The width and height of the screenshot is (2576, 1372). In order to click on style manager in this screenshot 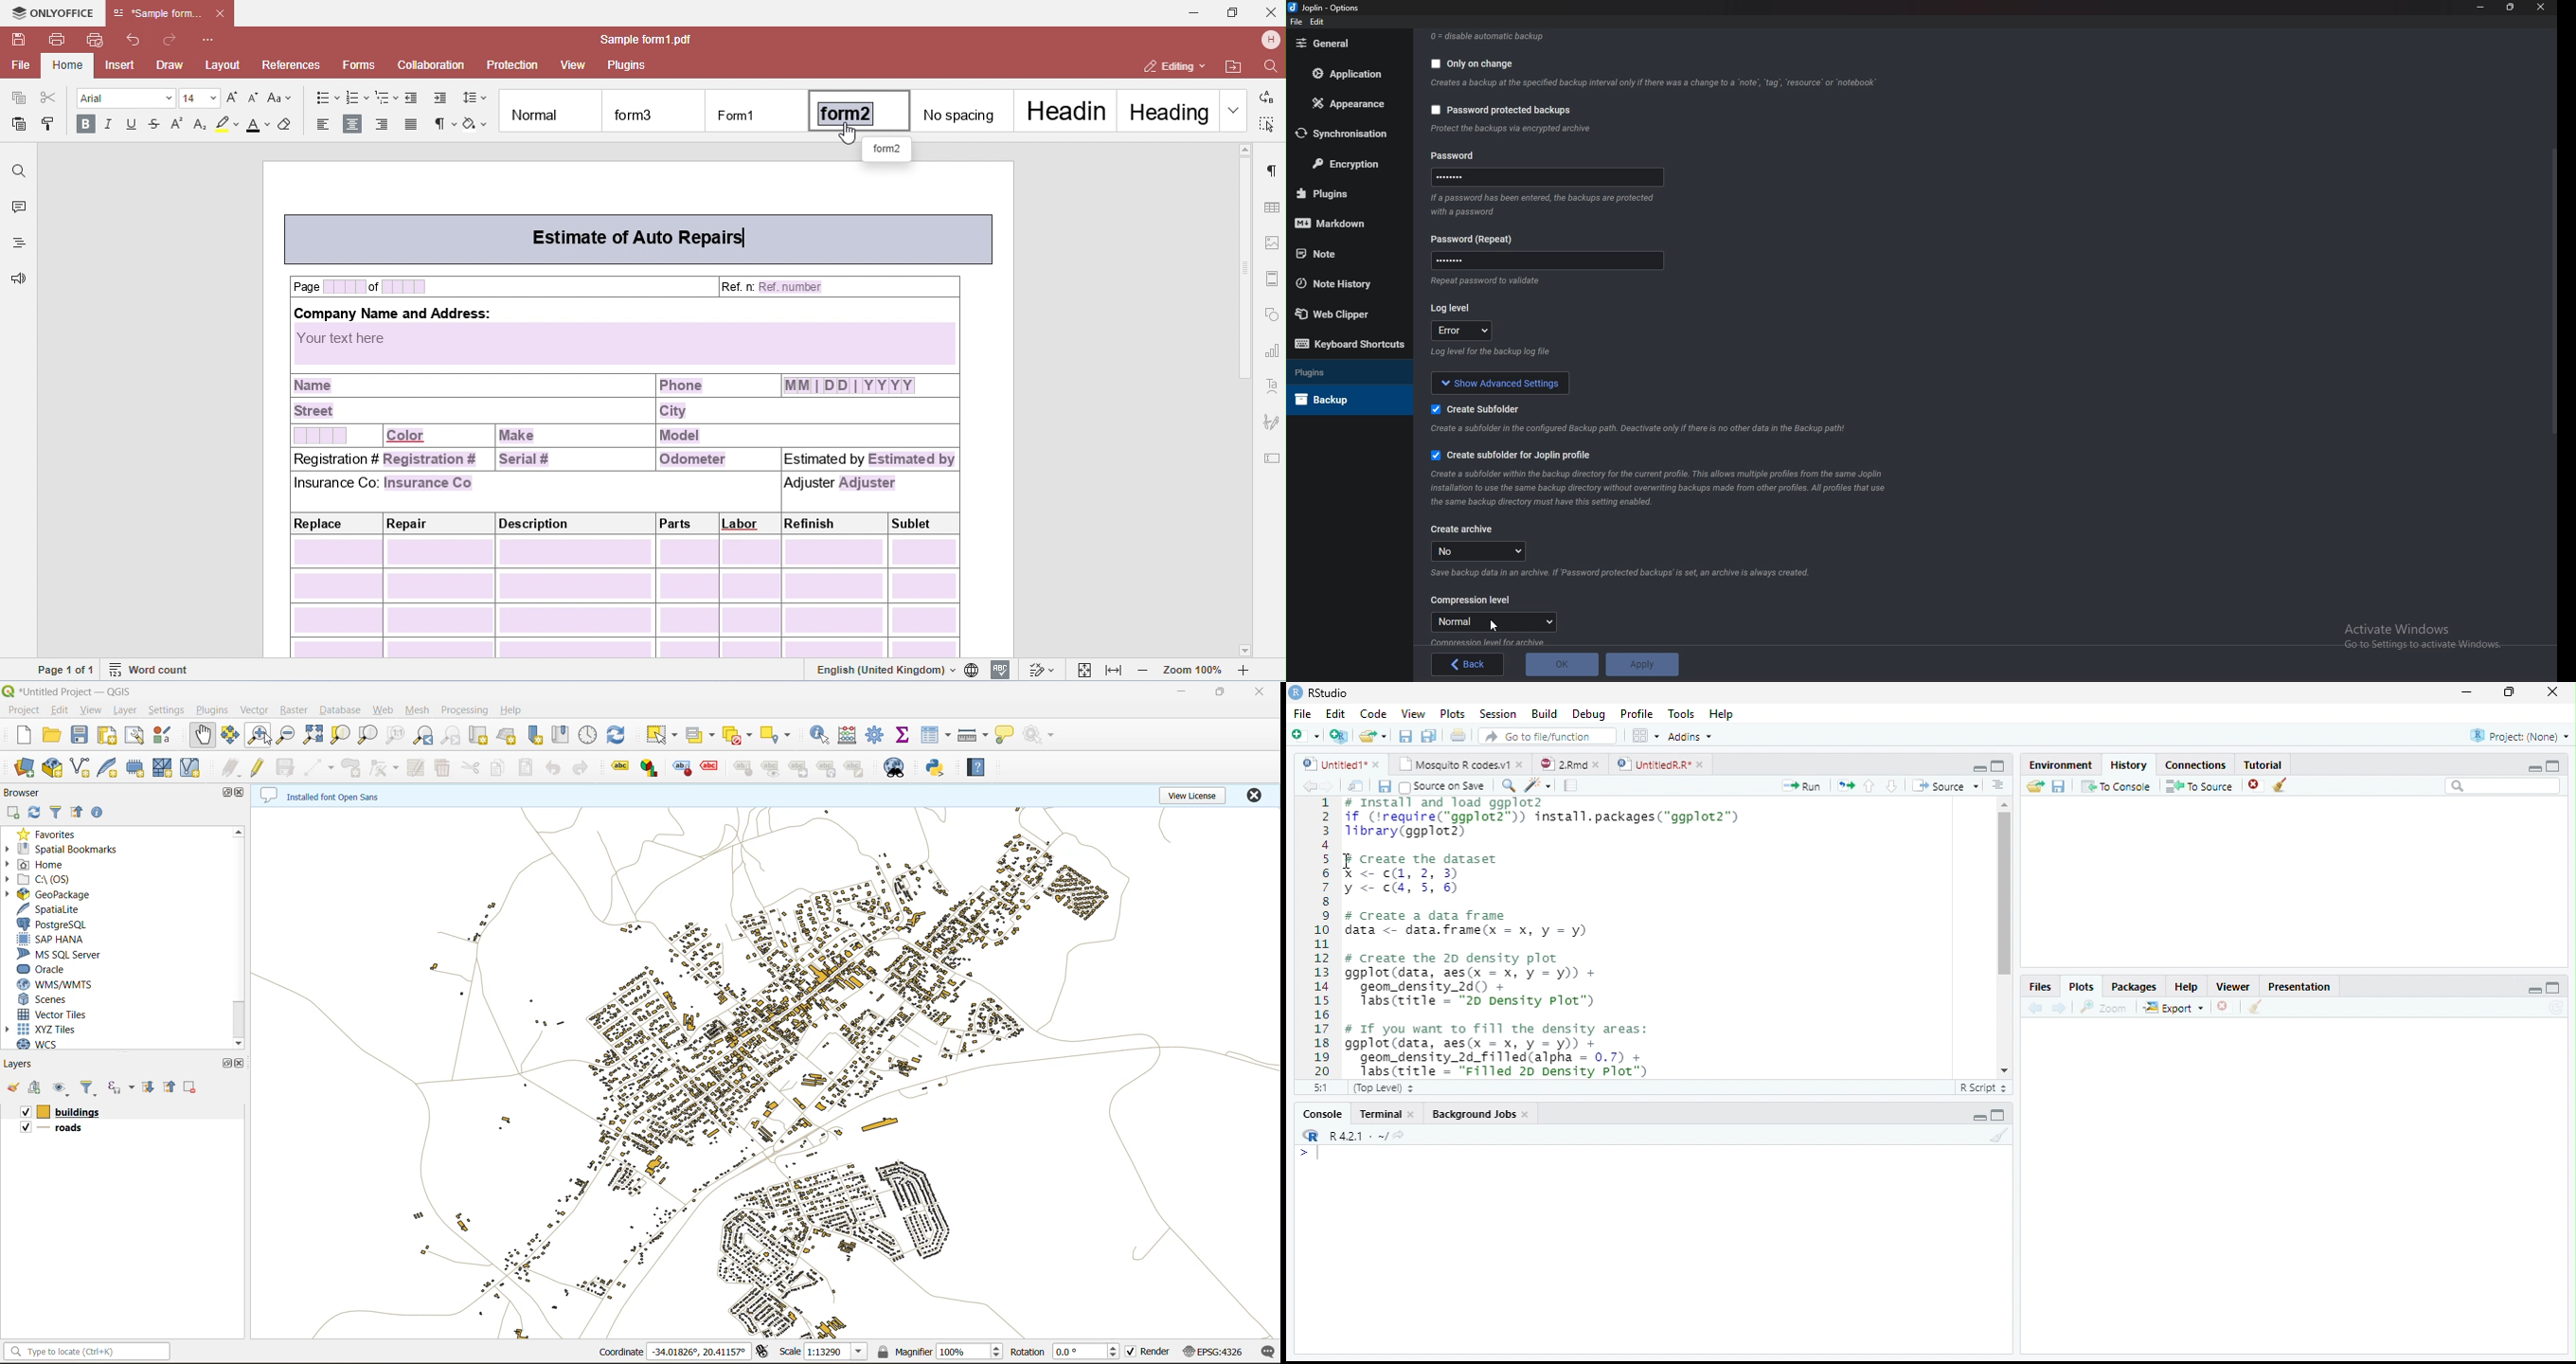, I will do `click(169, 734)`.